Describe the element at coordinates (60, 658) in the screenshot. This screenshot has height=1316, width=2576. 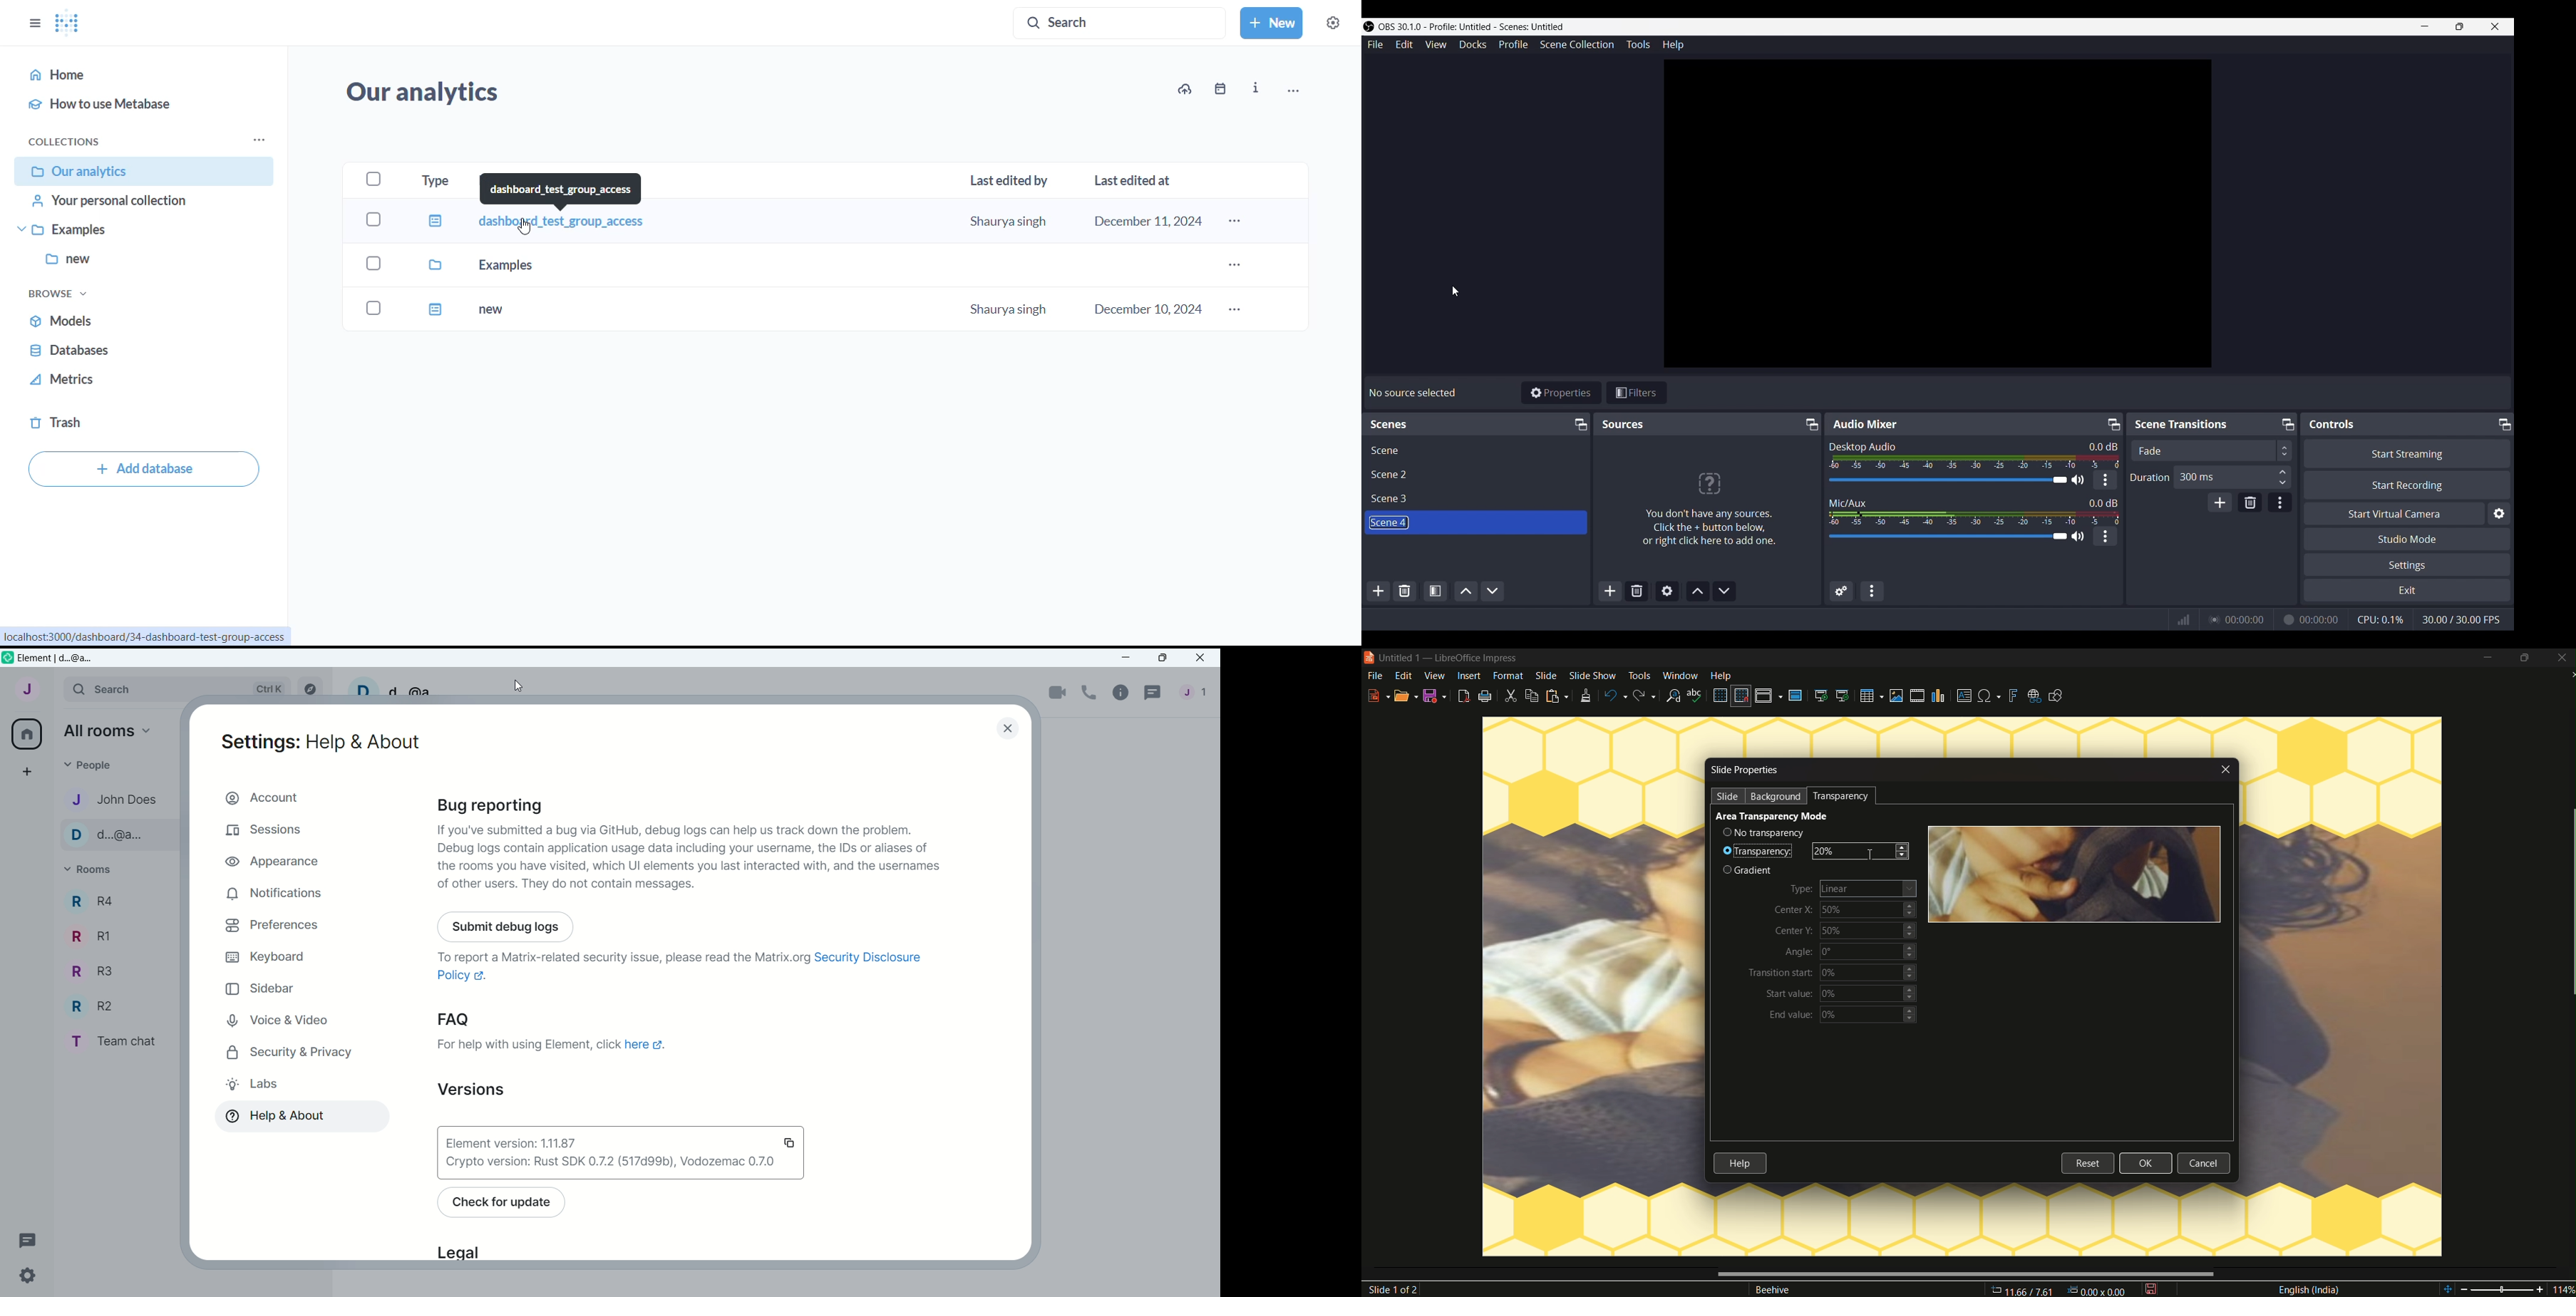
I see `Element |@d..` at that location.